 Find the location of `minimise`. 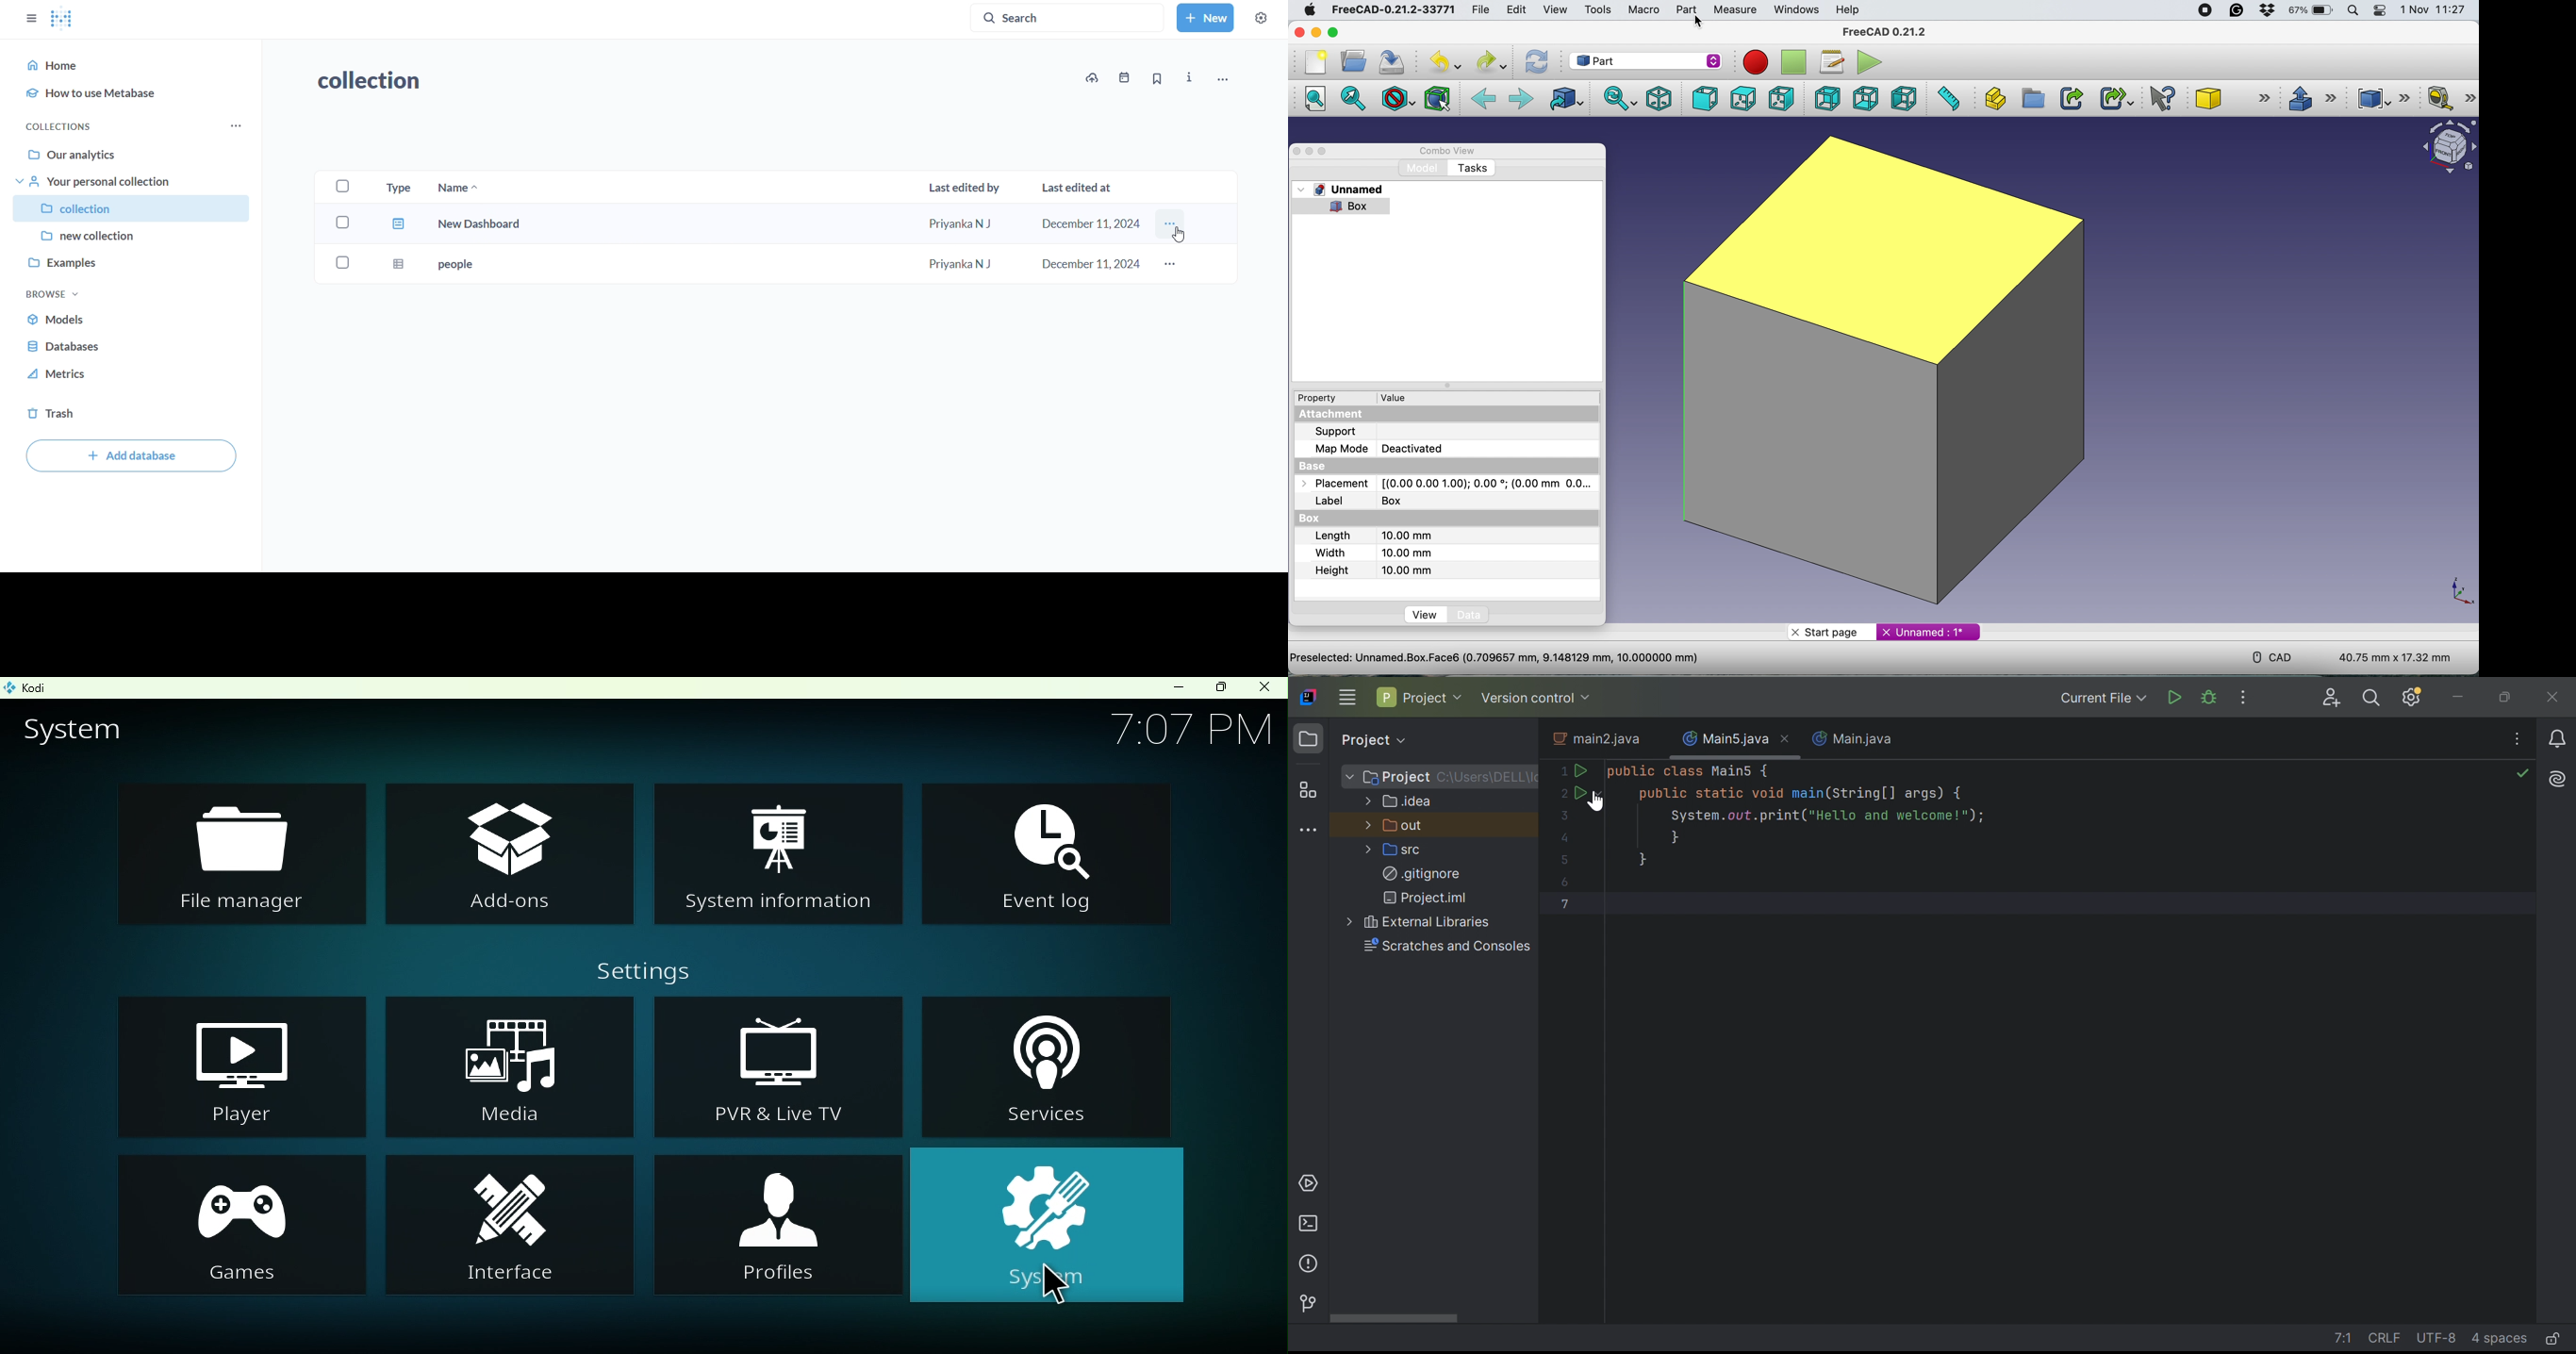

minimise is located at coordinates (1310, 151).